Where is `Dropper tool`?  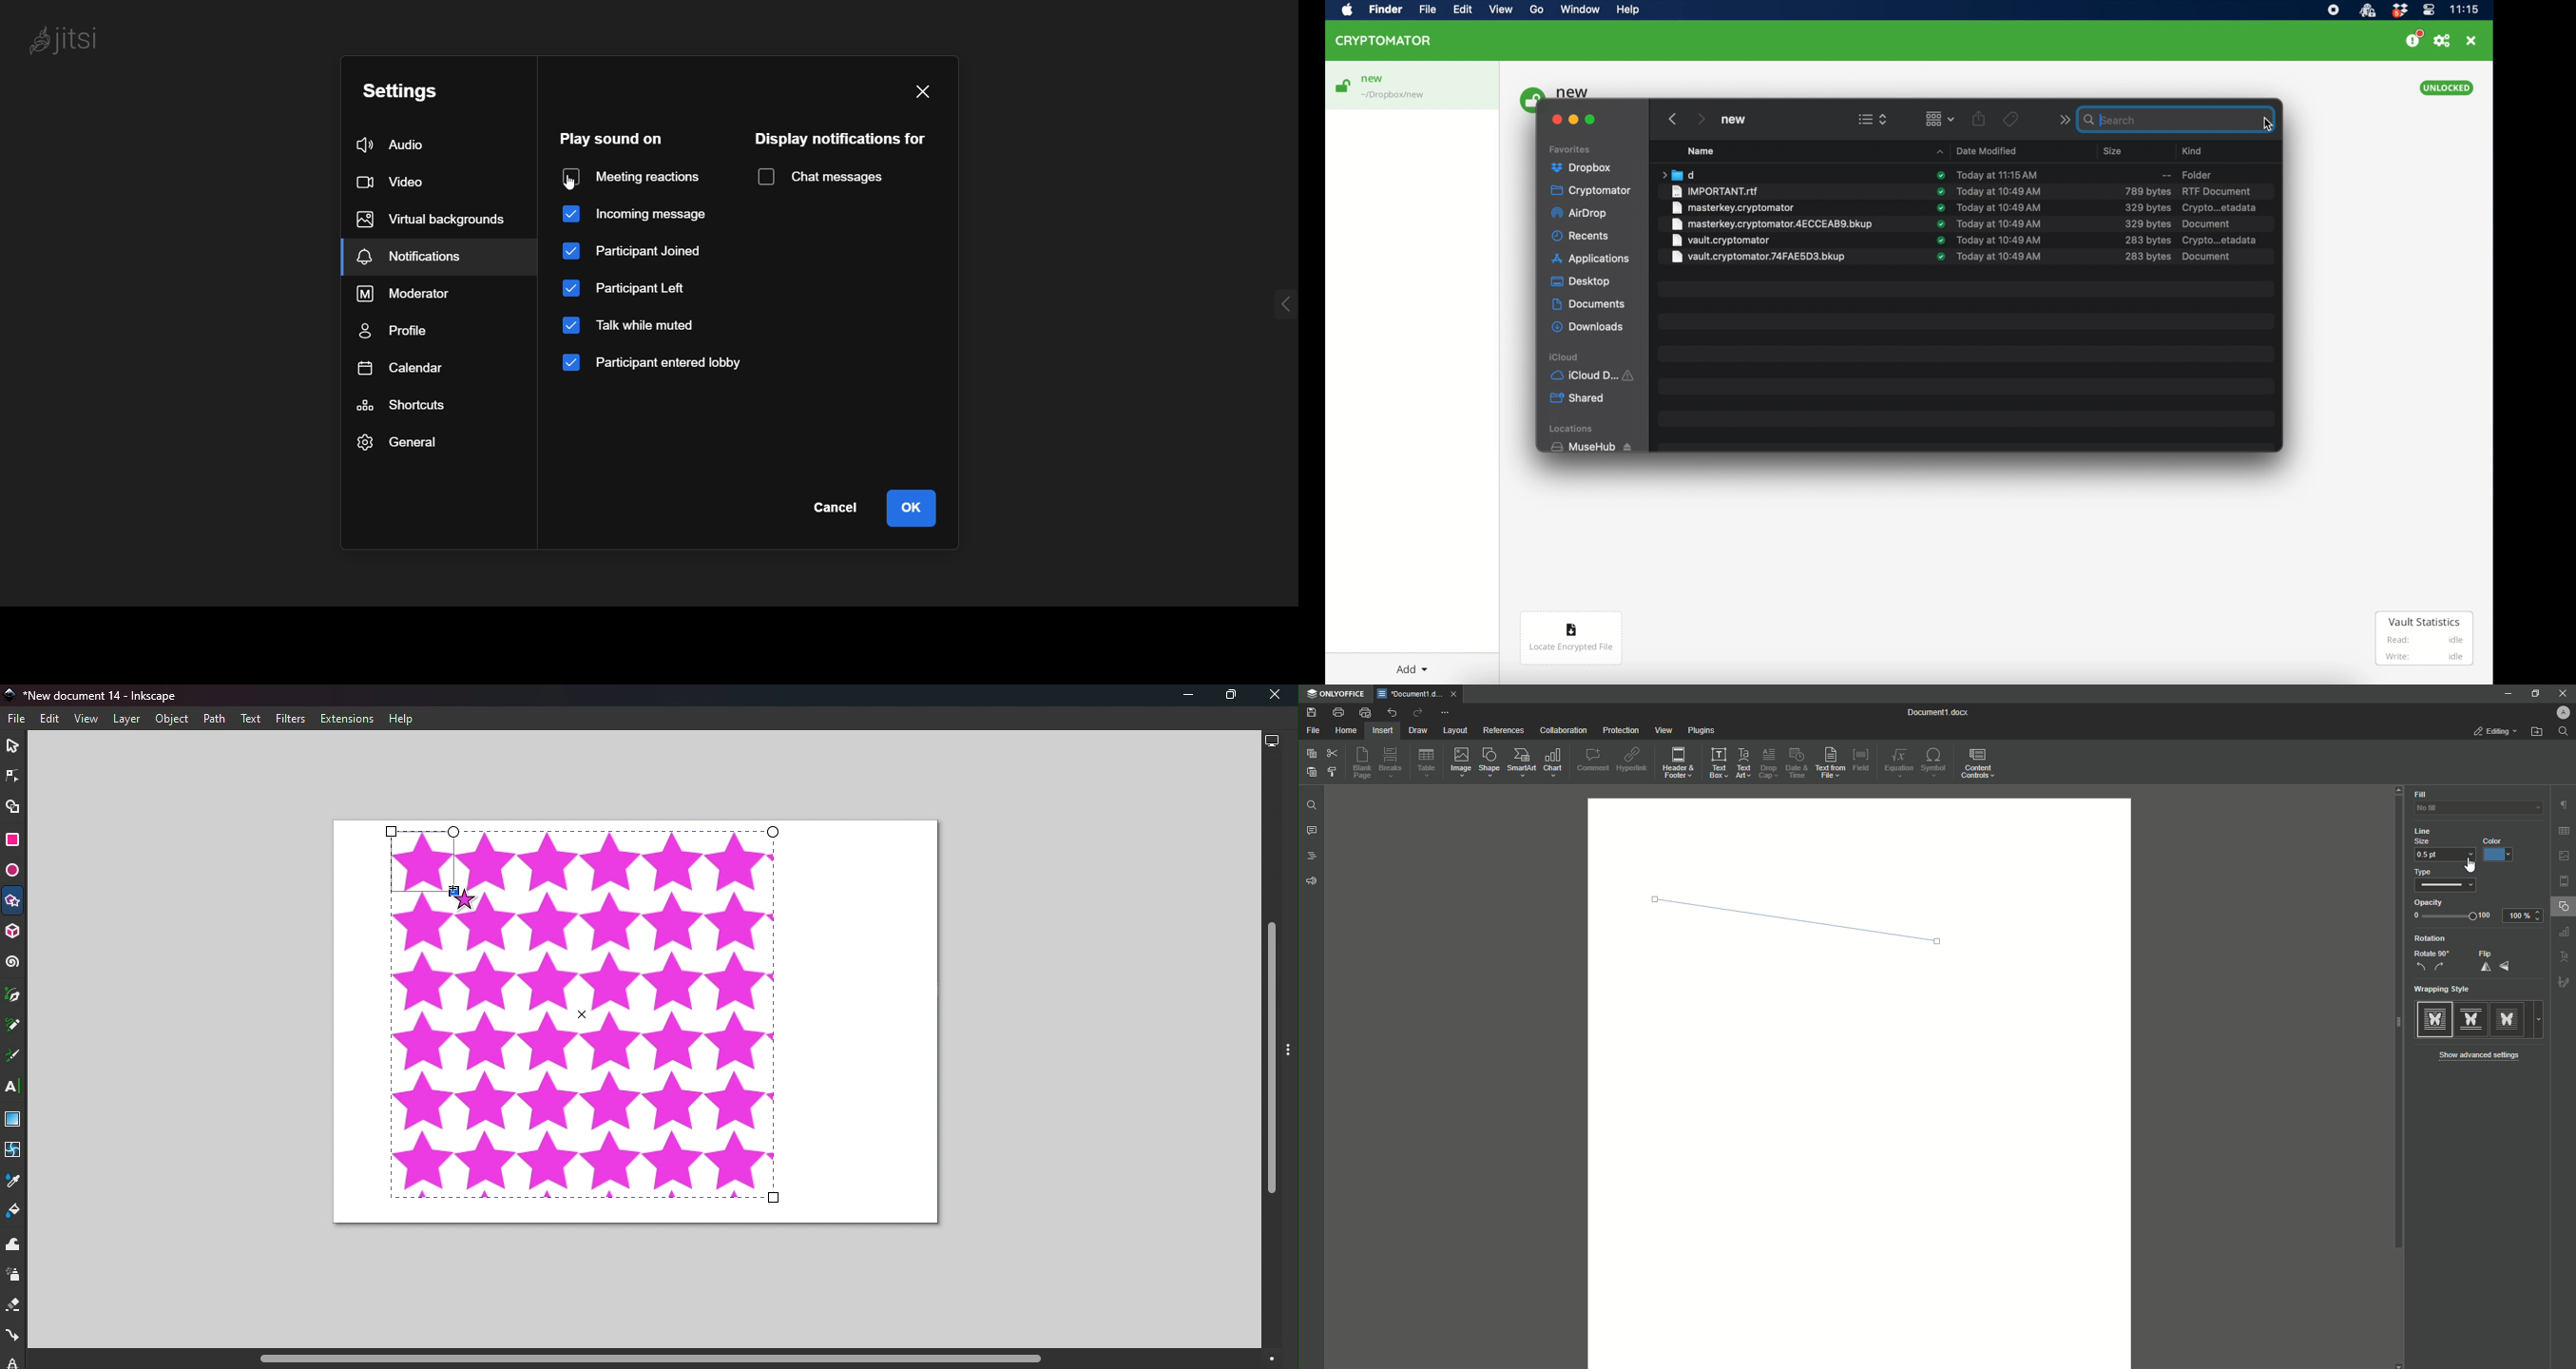 Dropper tool is located at coordinates (11, 1185).